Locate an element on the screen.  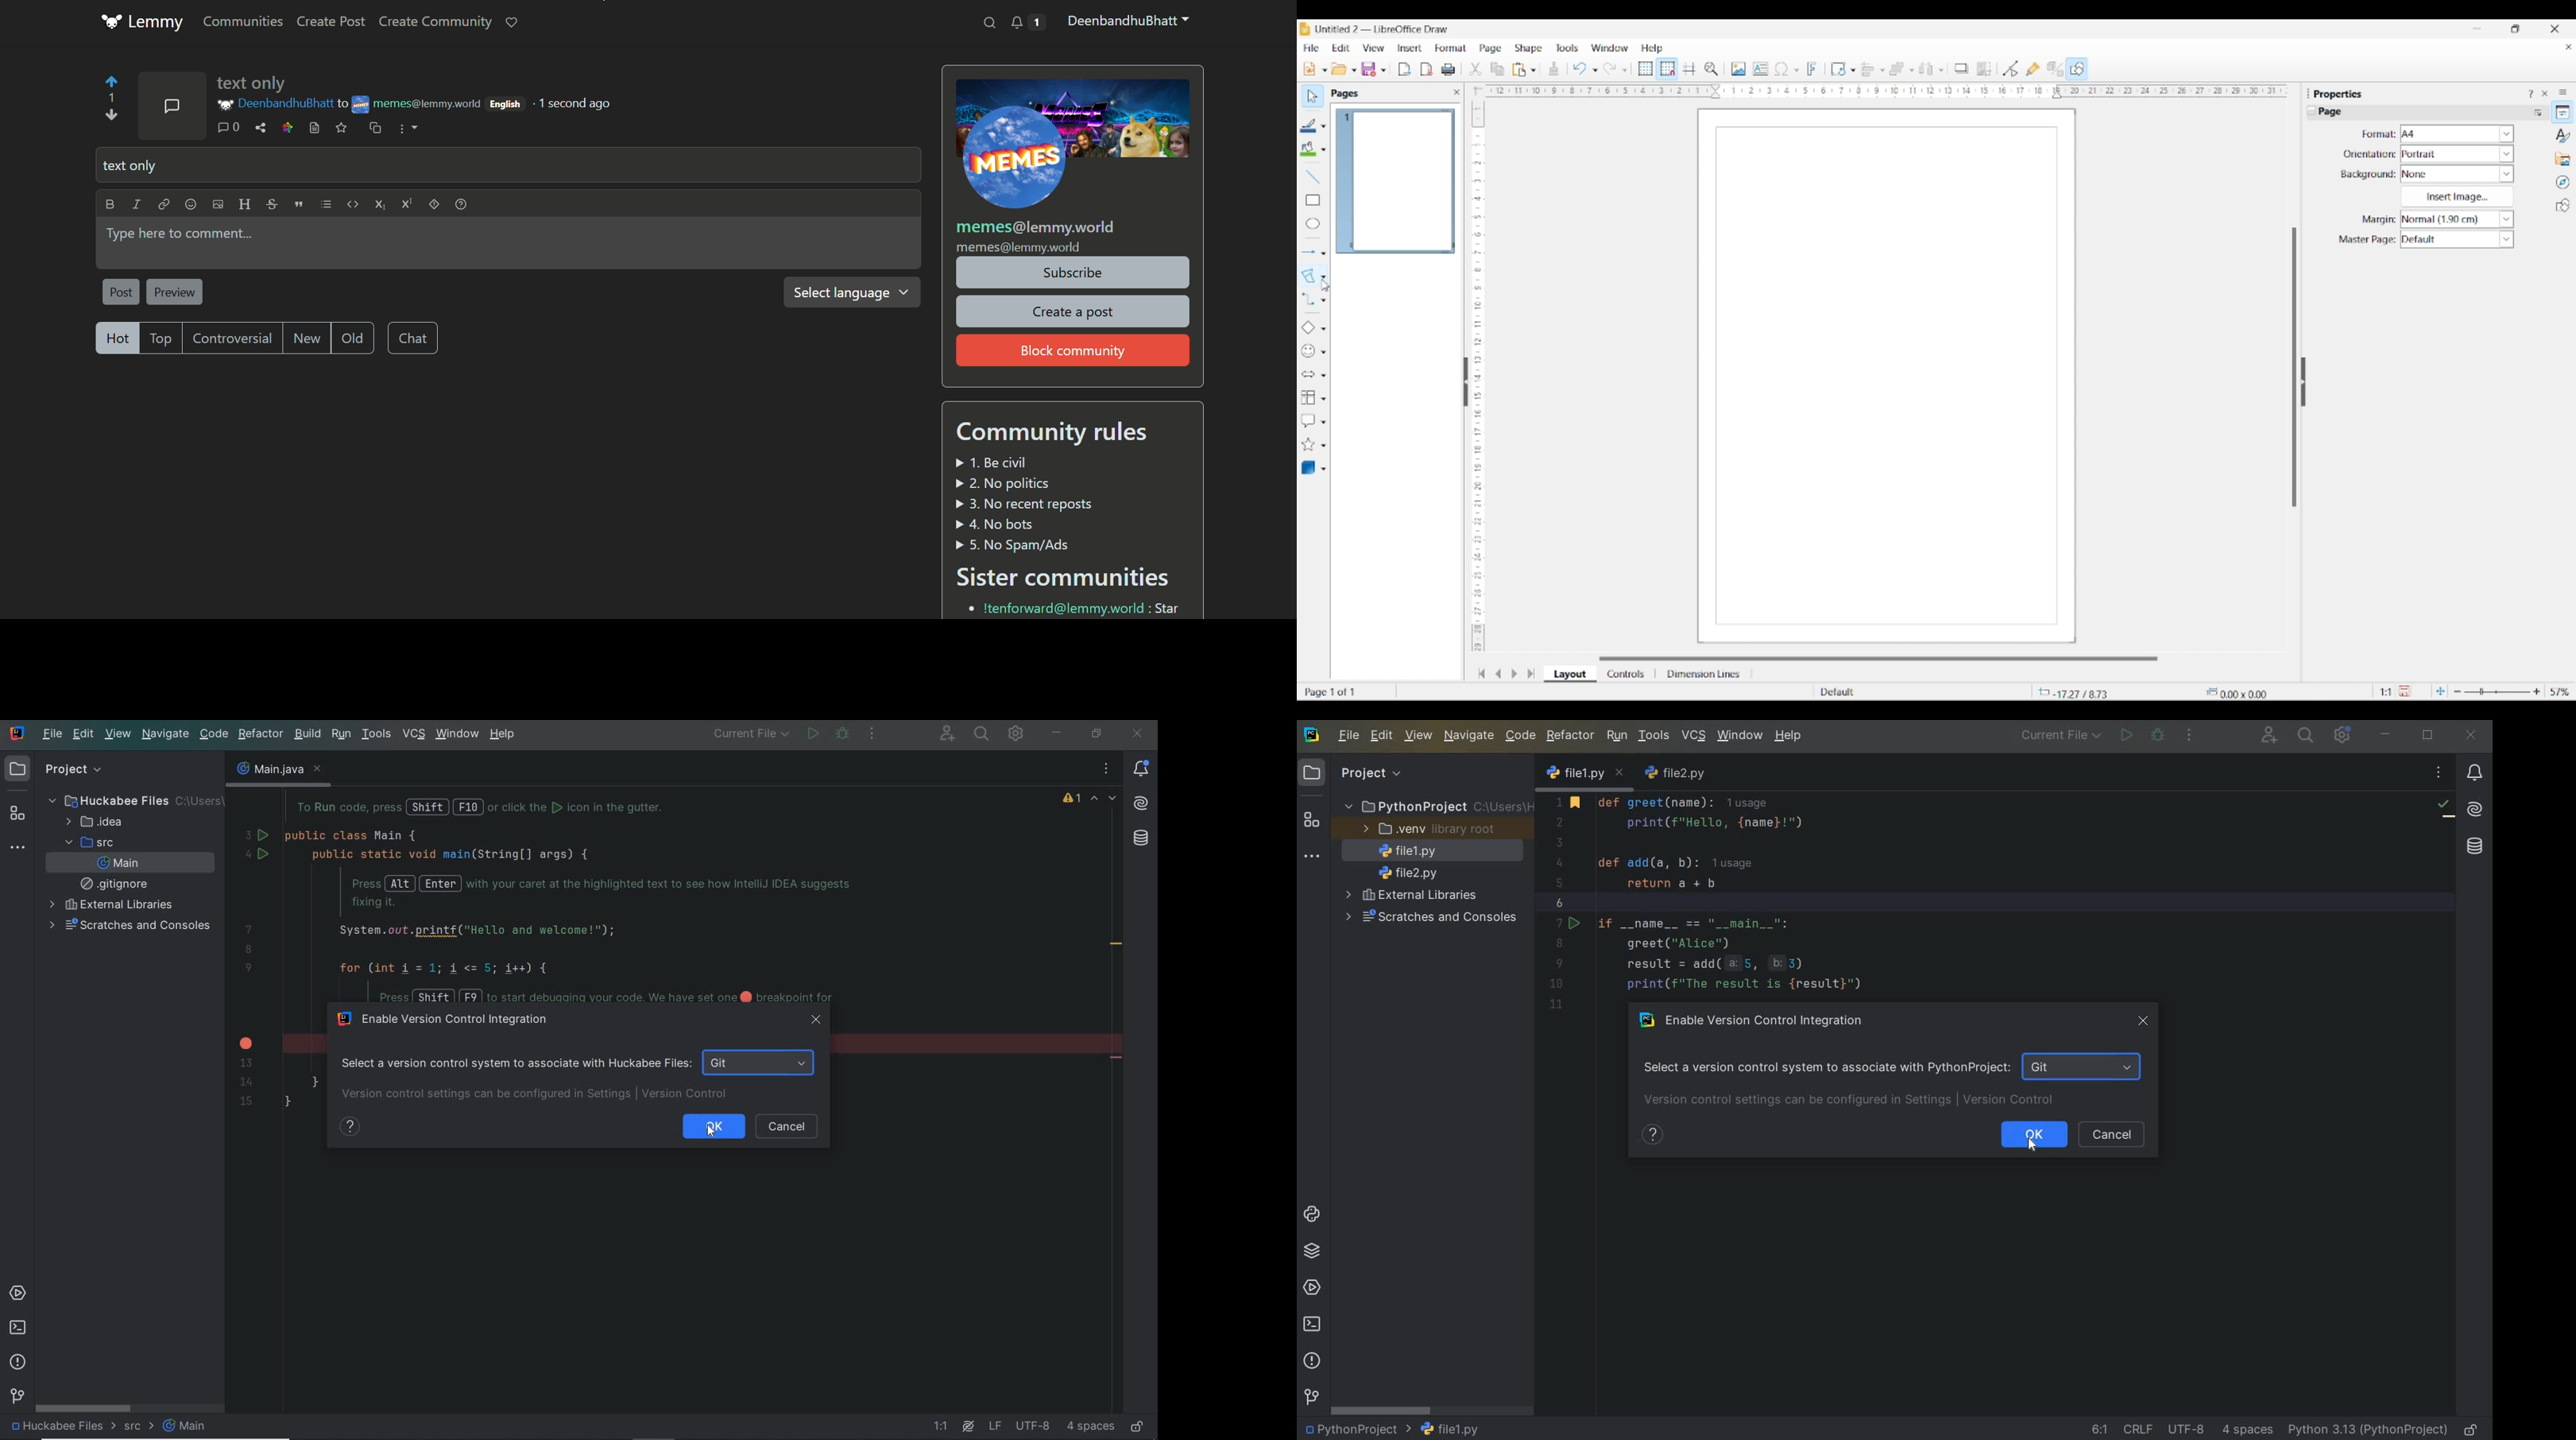
recent files, tab actions is located at coordinates (2440, 774).